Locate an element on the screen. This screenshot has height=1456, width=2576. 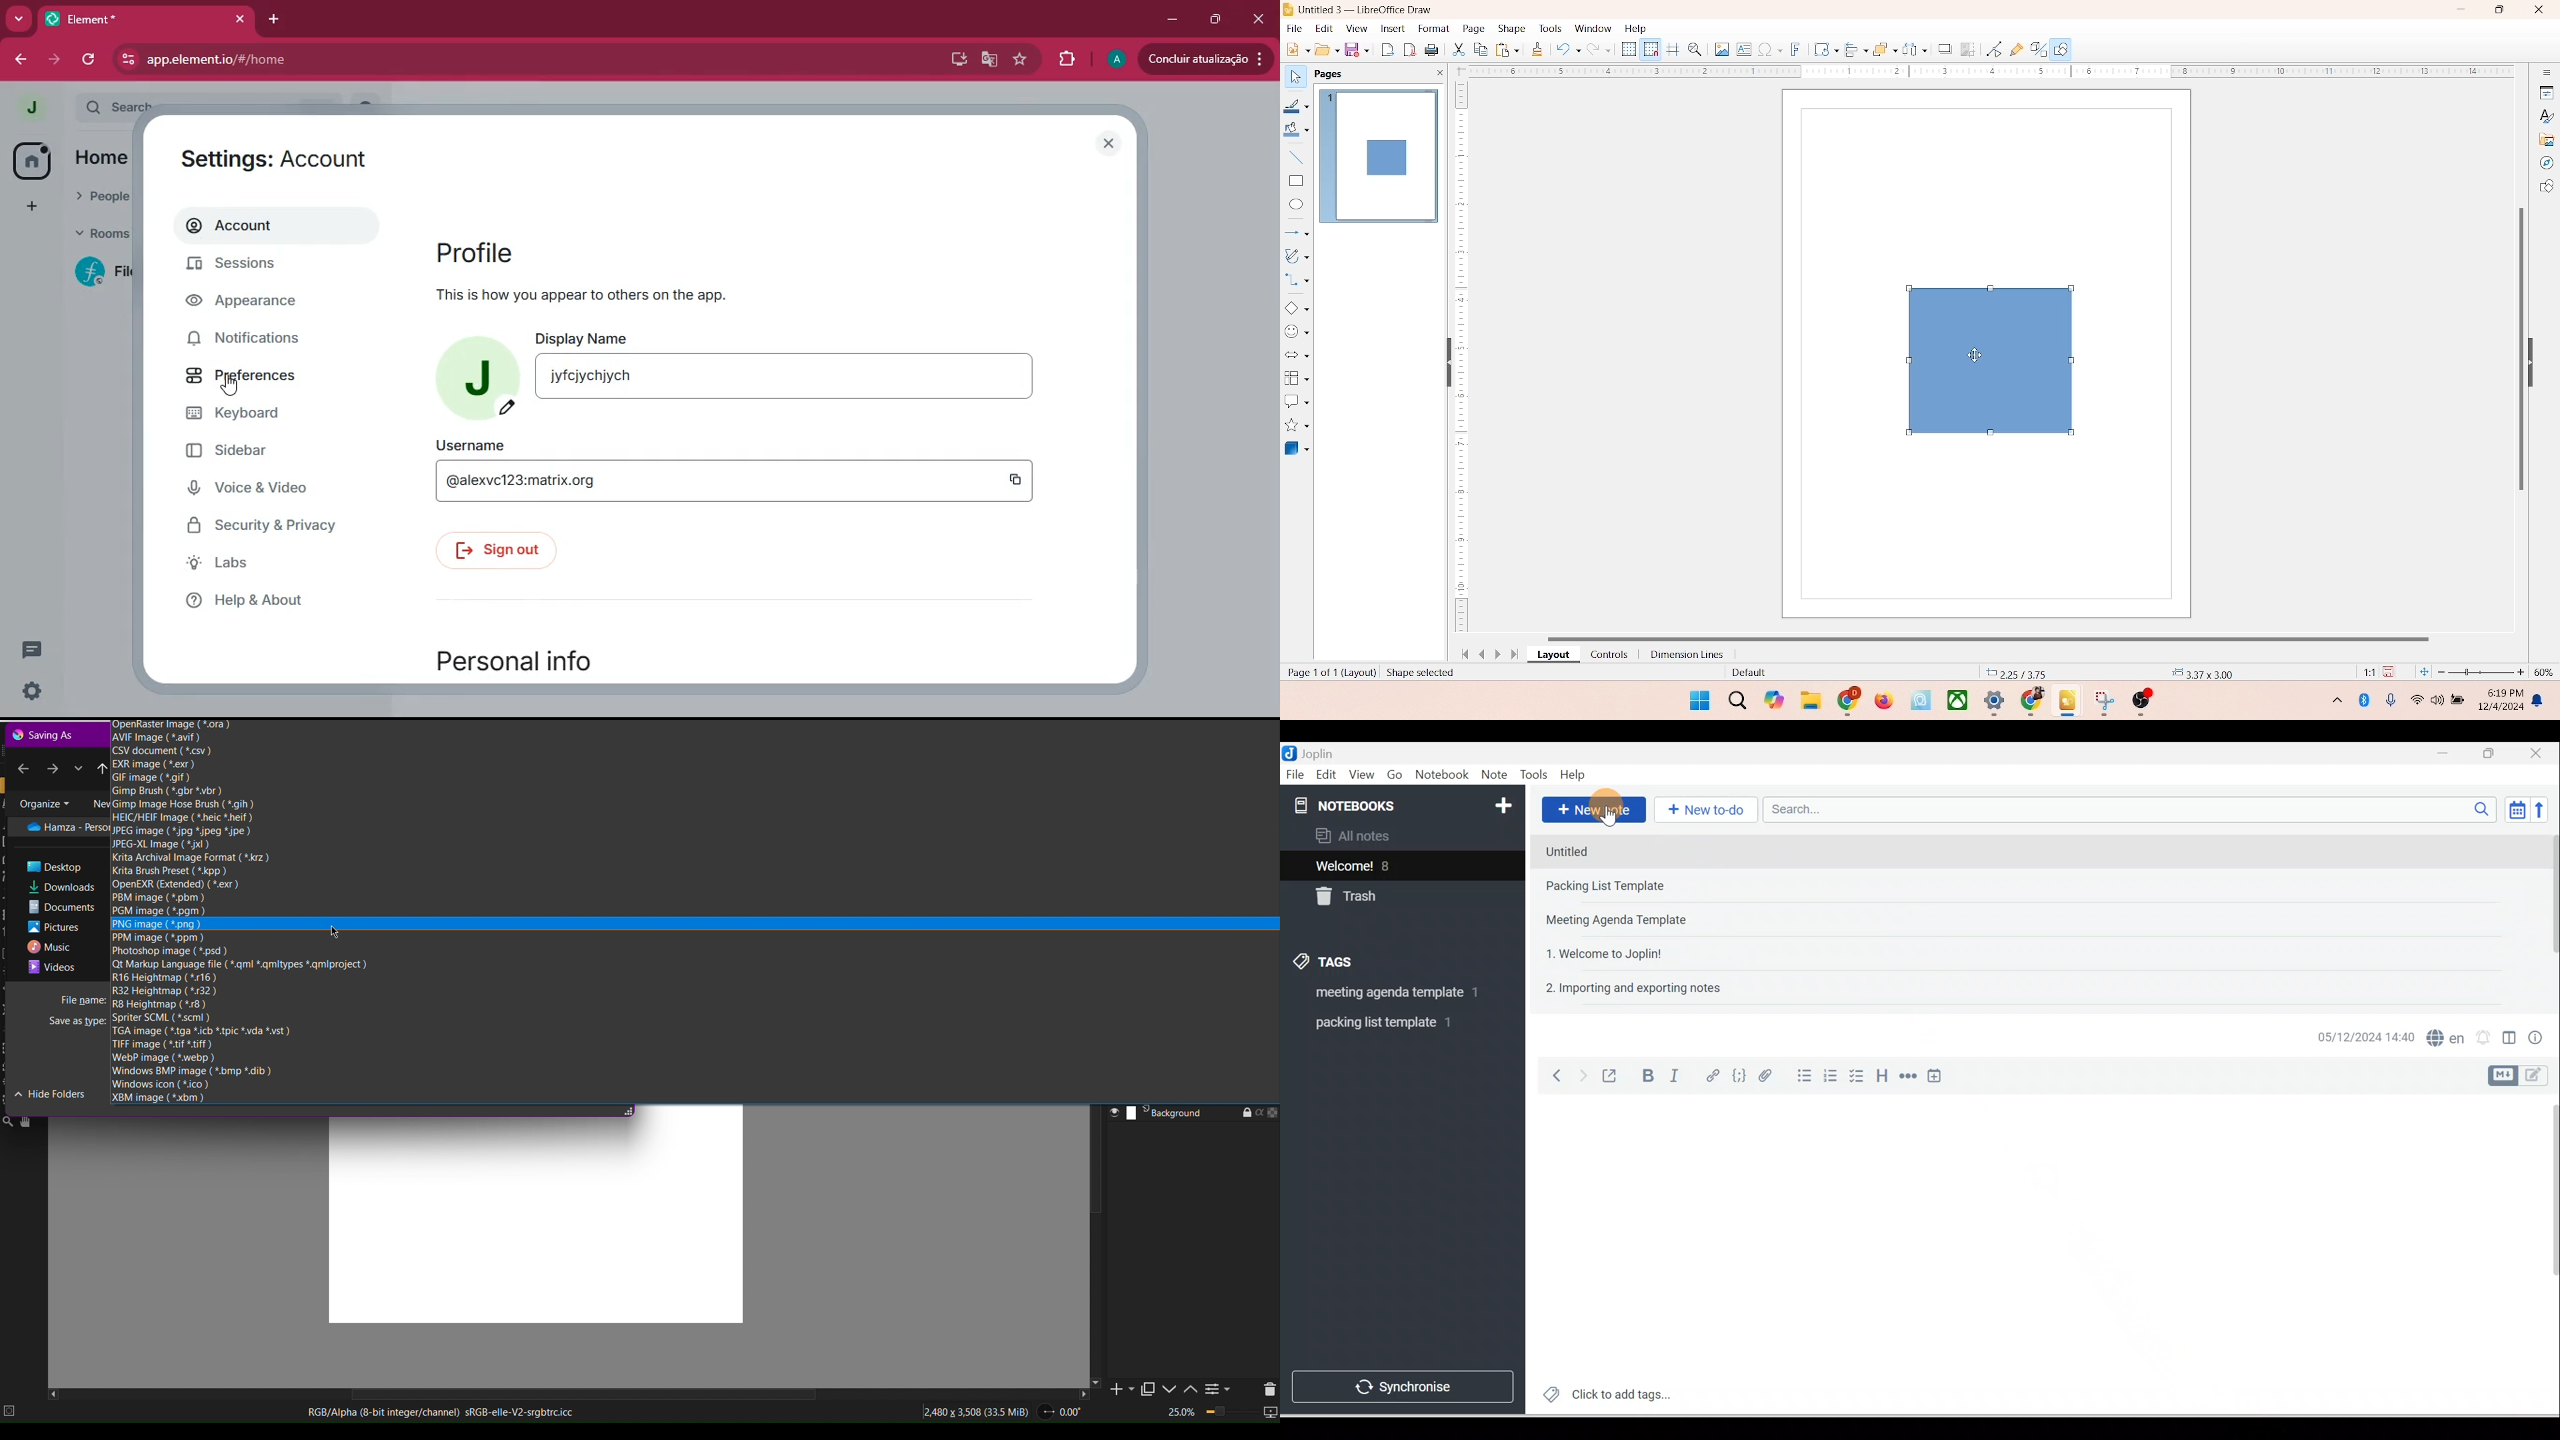
Code is located at coordinates (1739, 1077).